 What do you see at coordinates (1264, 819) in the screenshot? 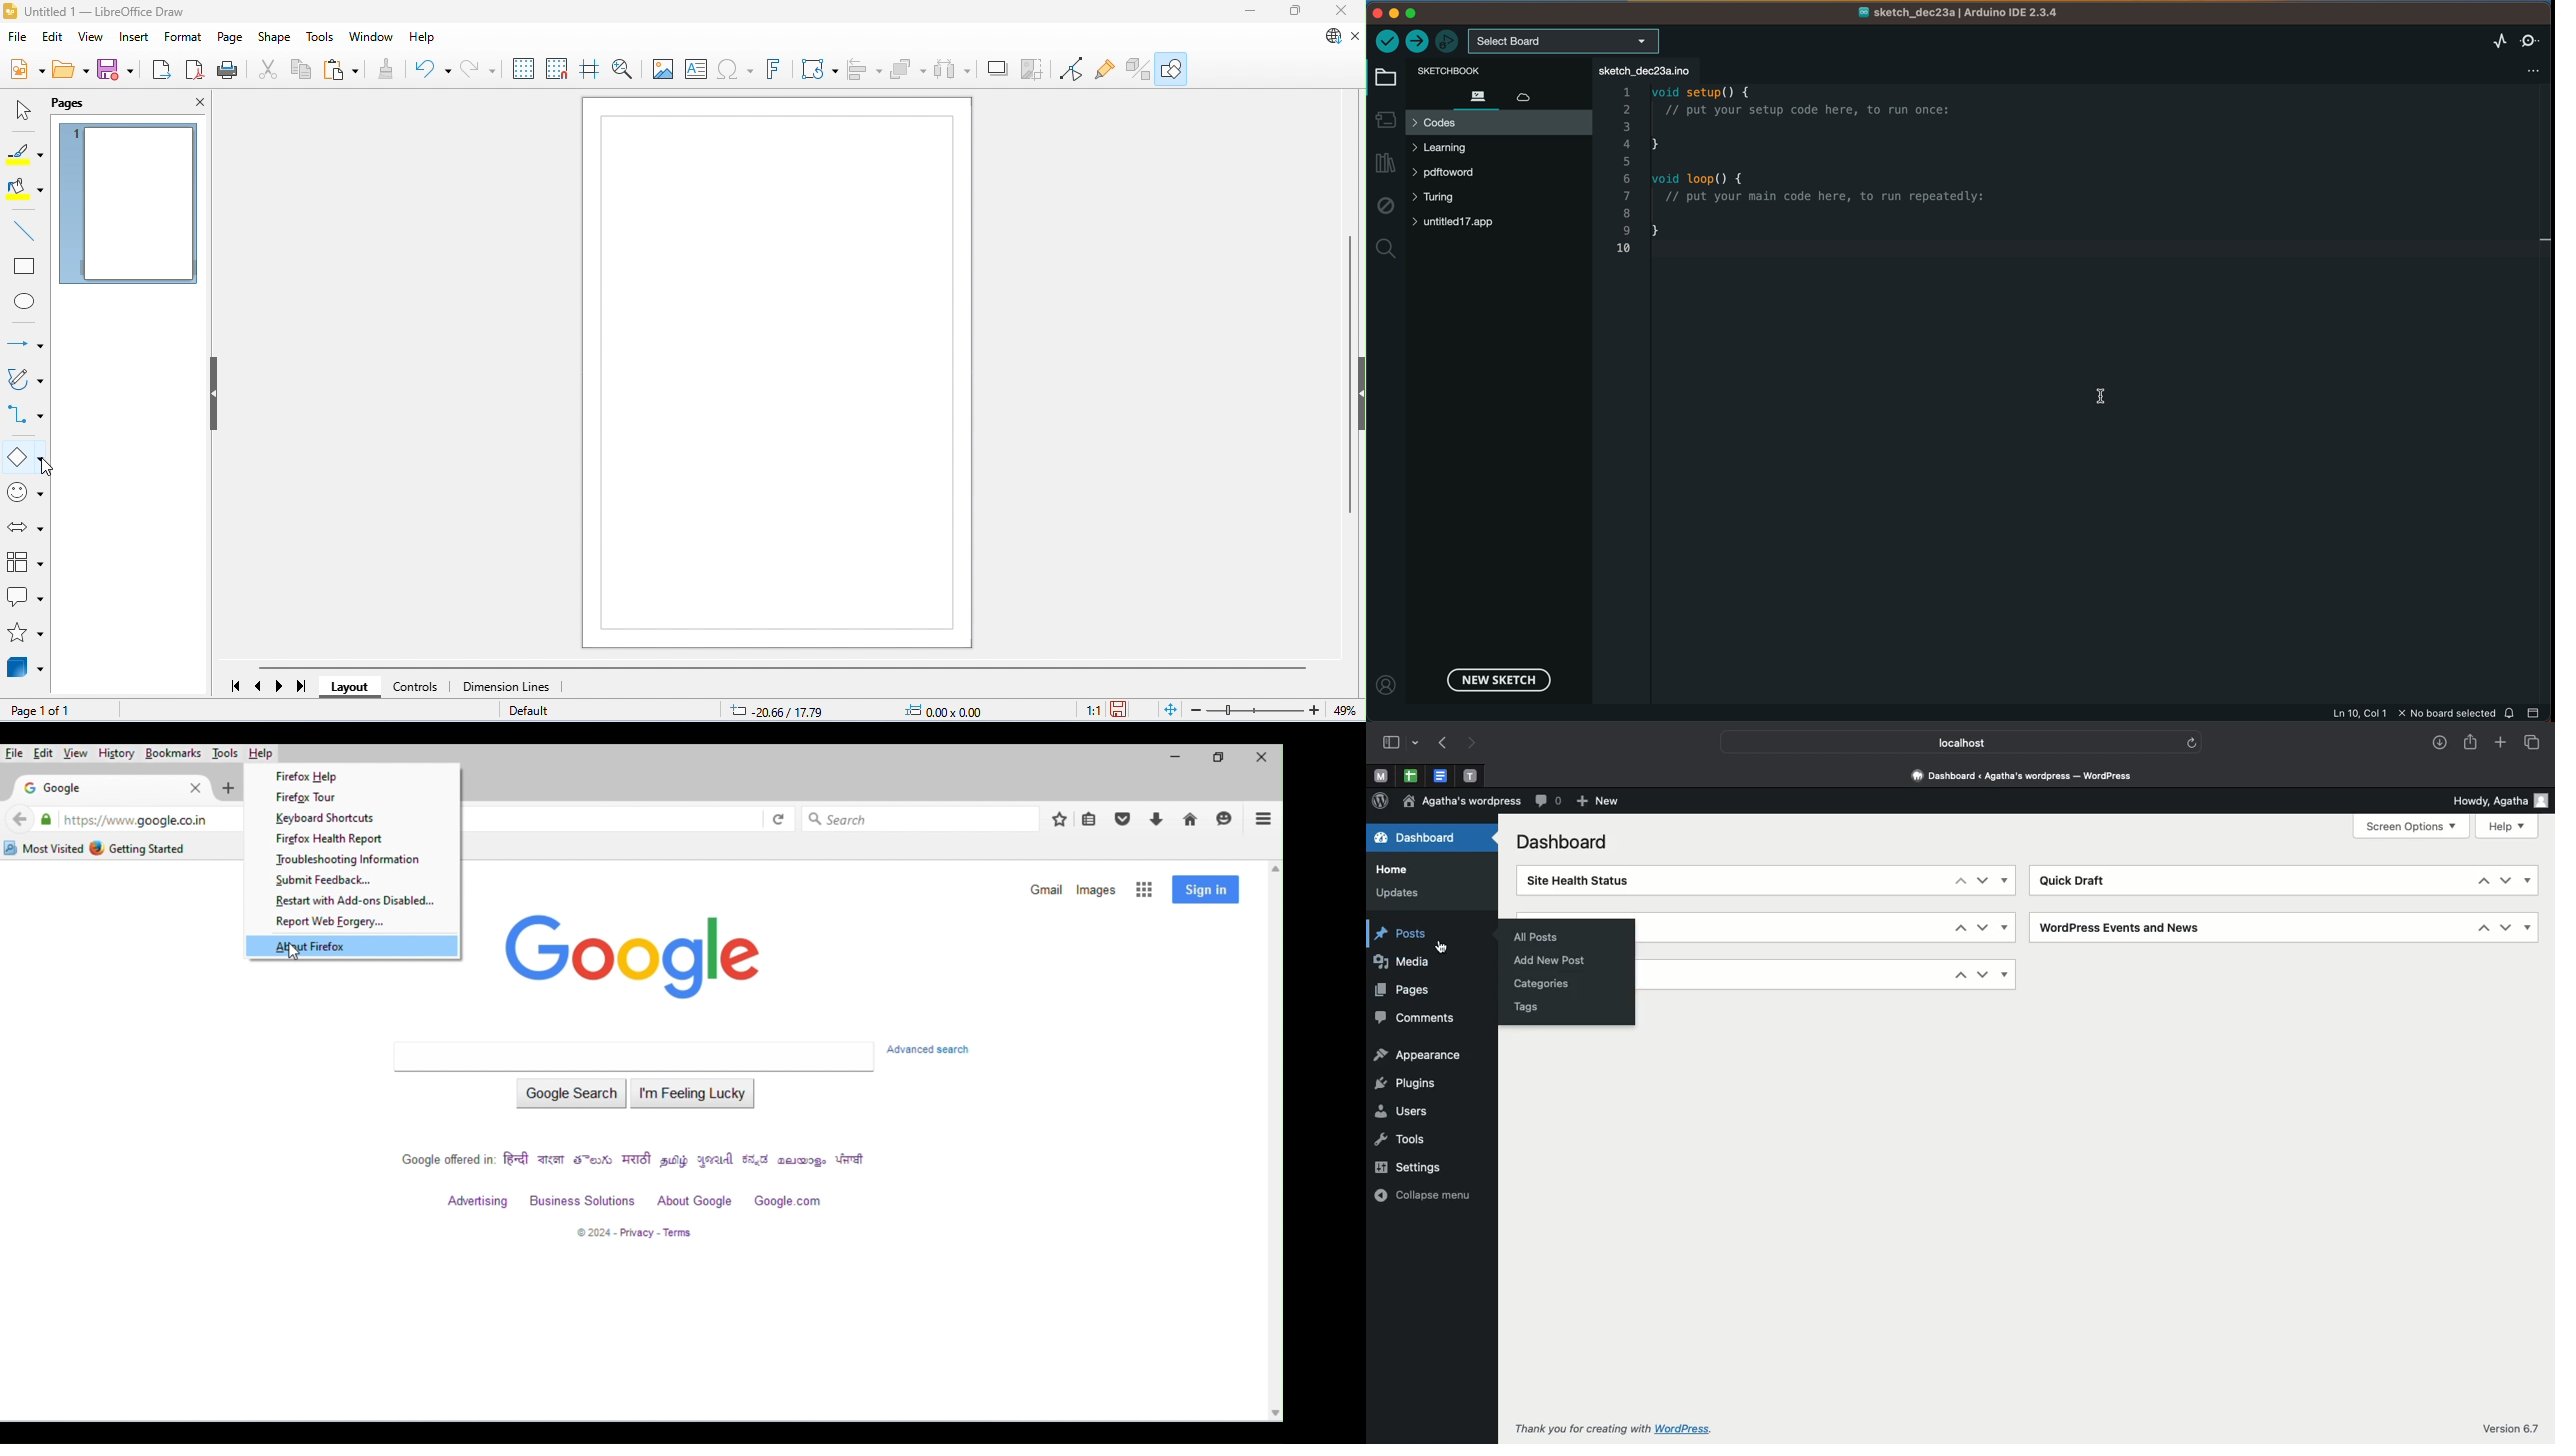
I see `open application menu` at bounding box center [1264, 819].